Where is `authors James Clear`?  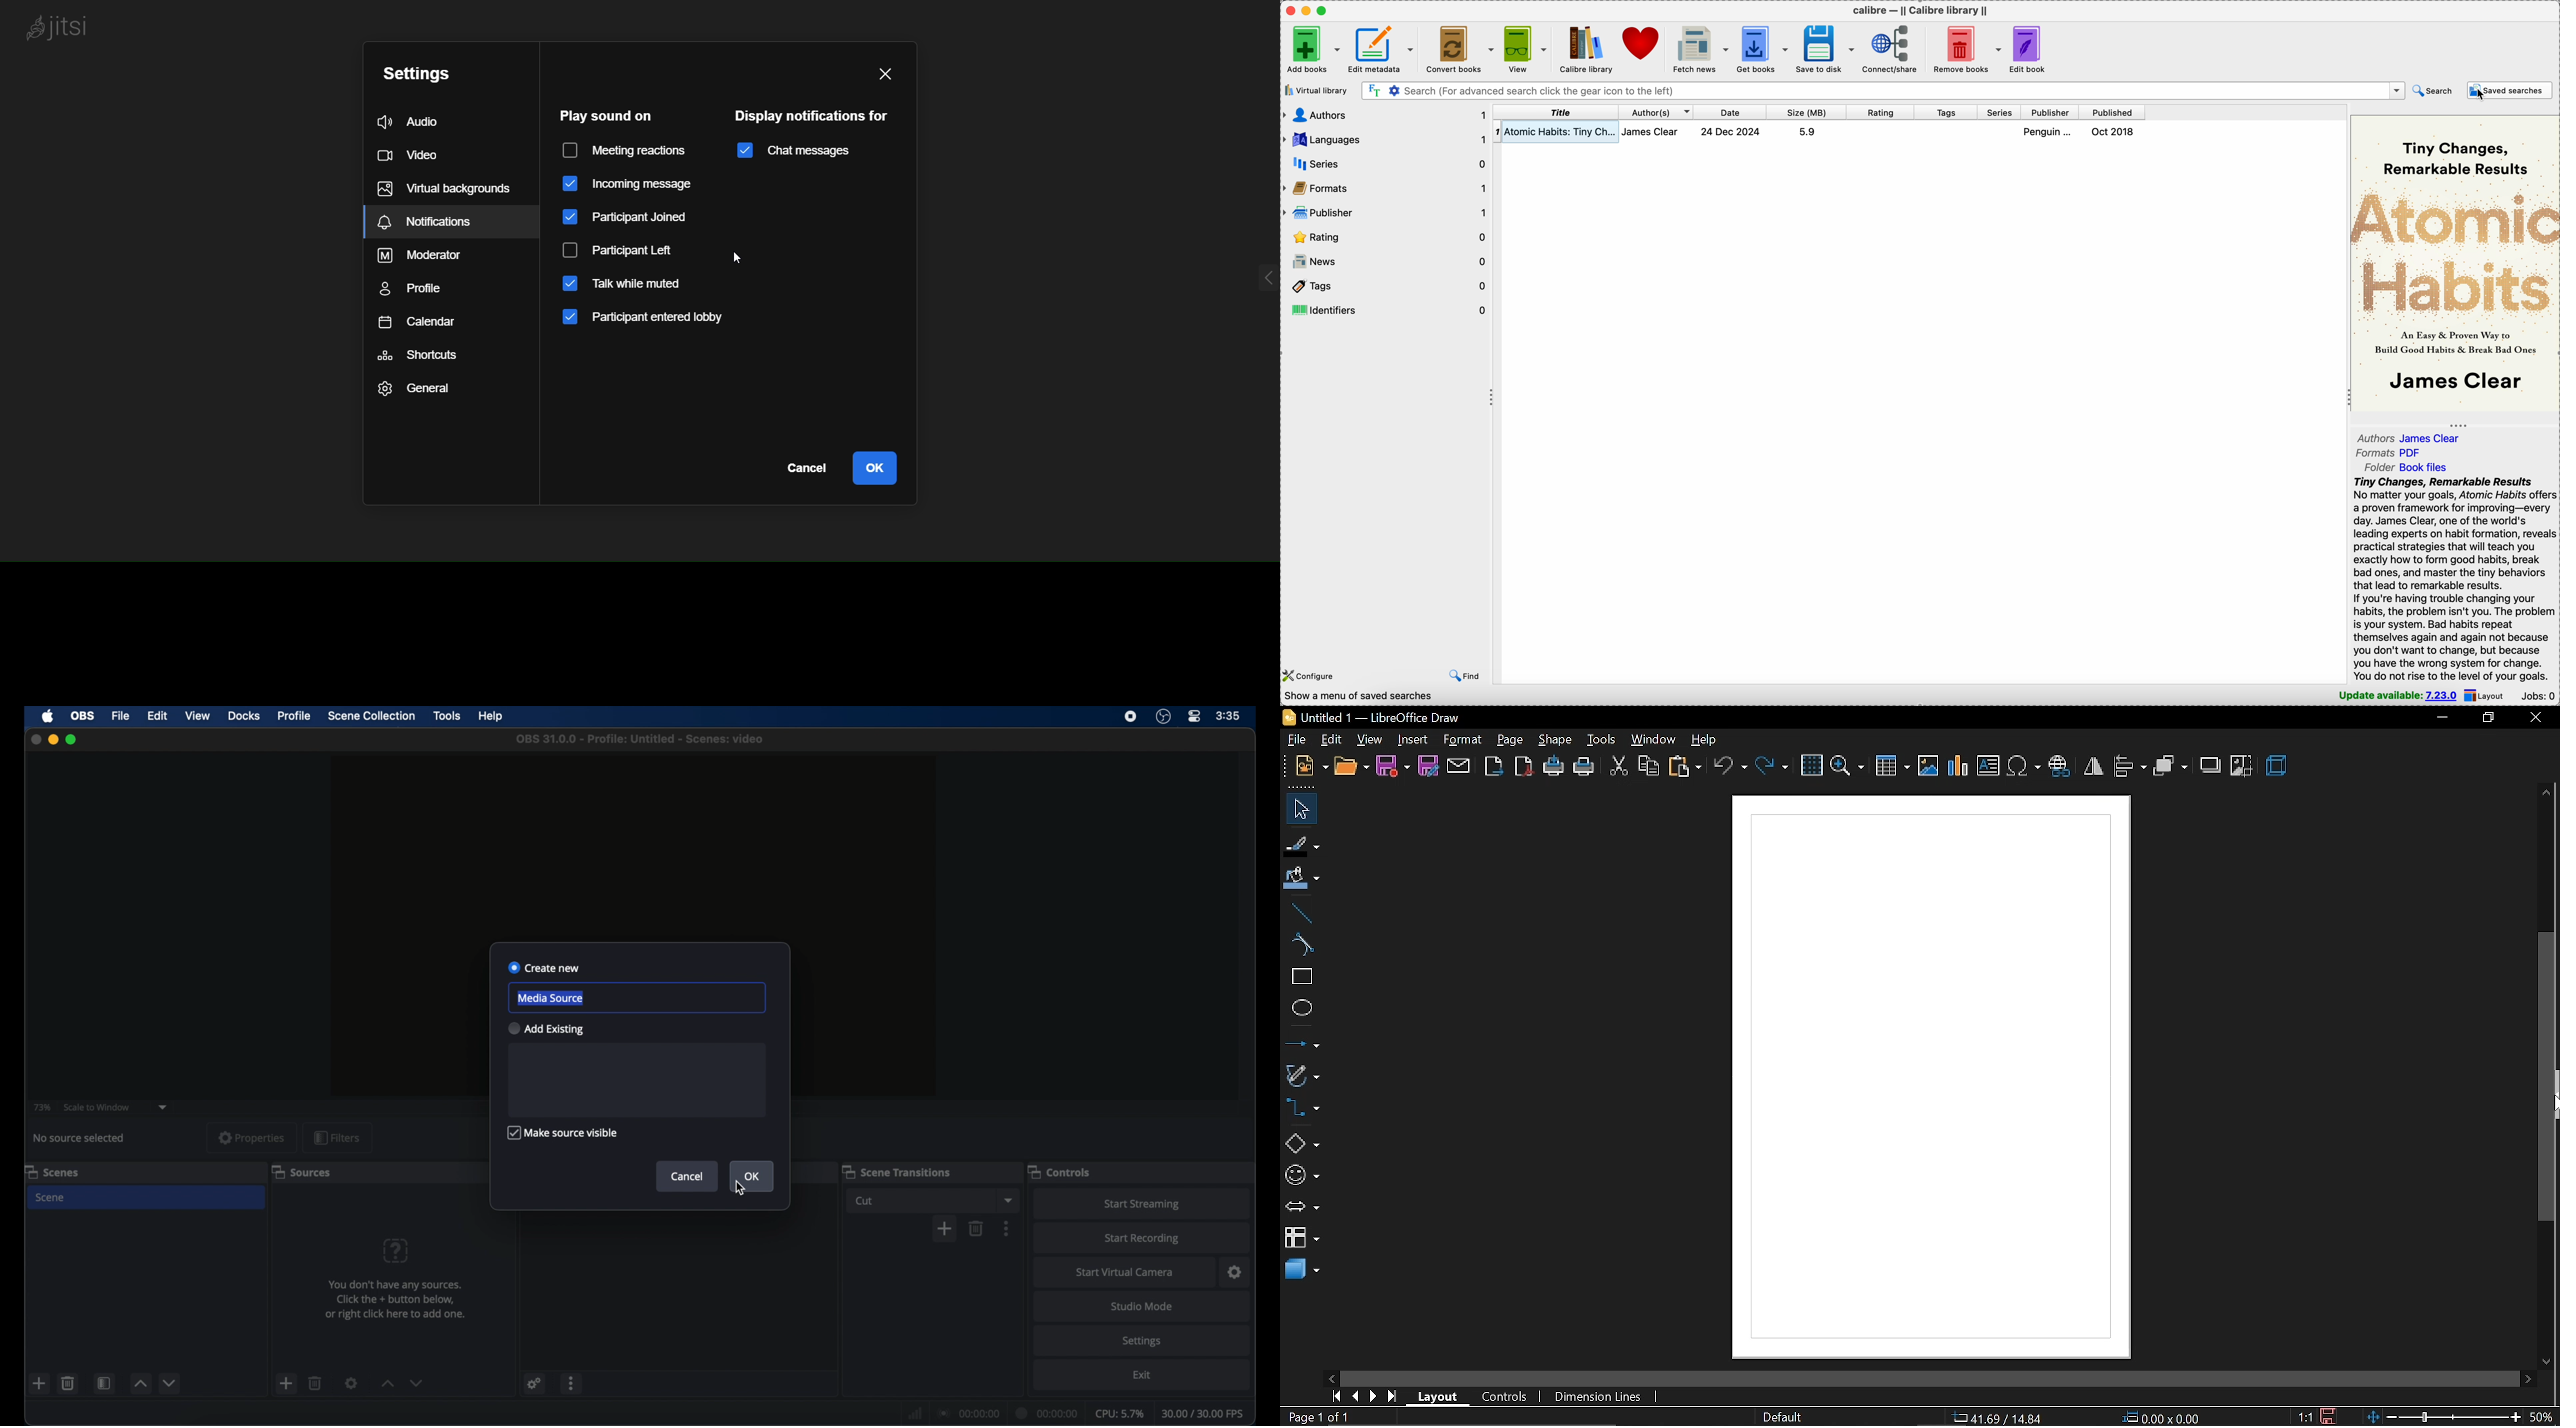 authors James Clear is located at coordinates (2414, 437).